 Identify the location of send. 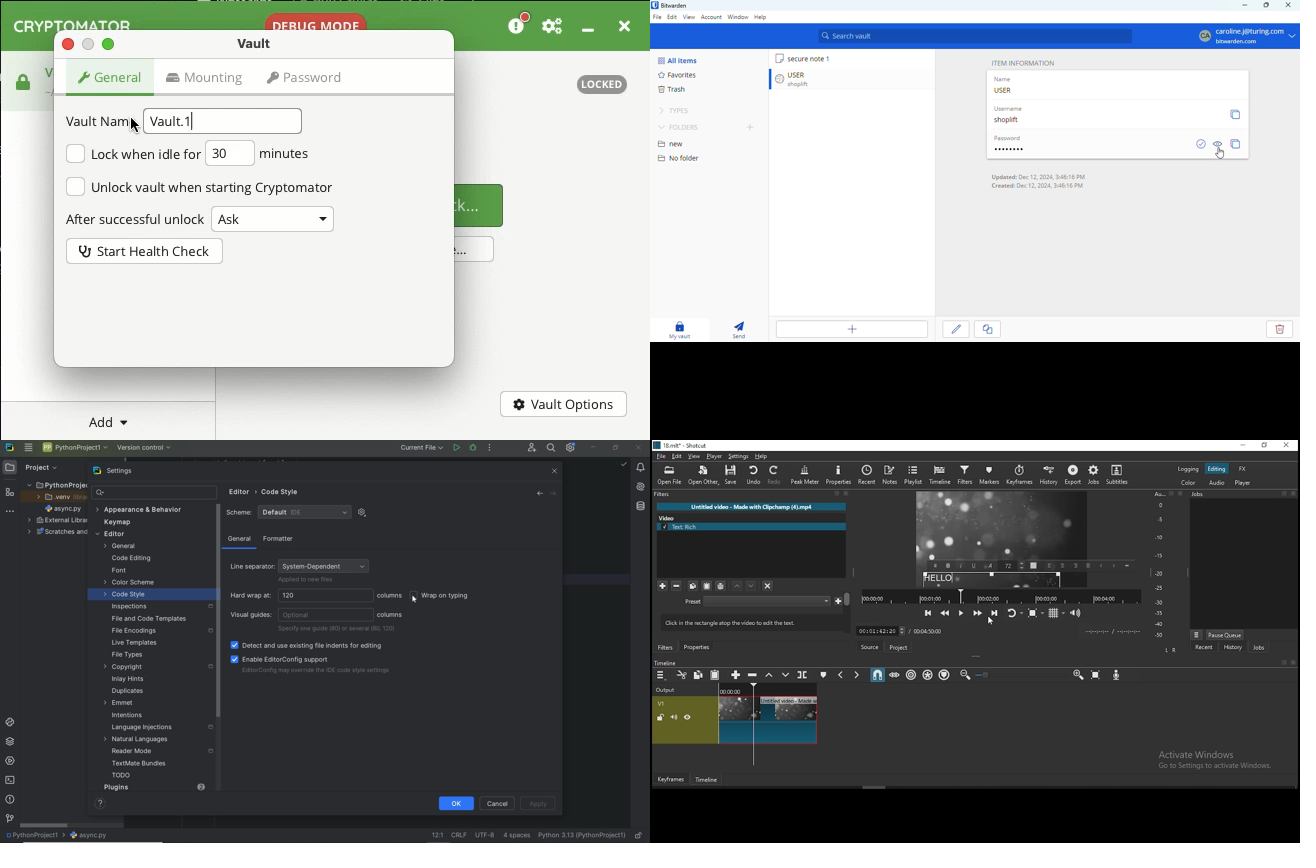
(739, 331).